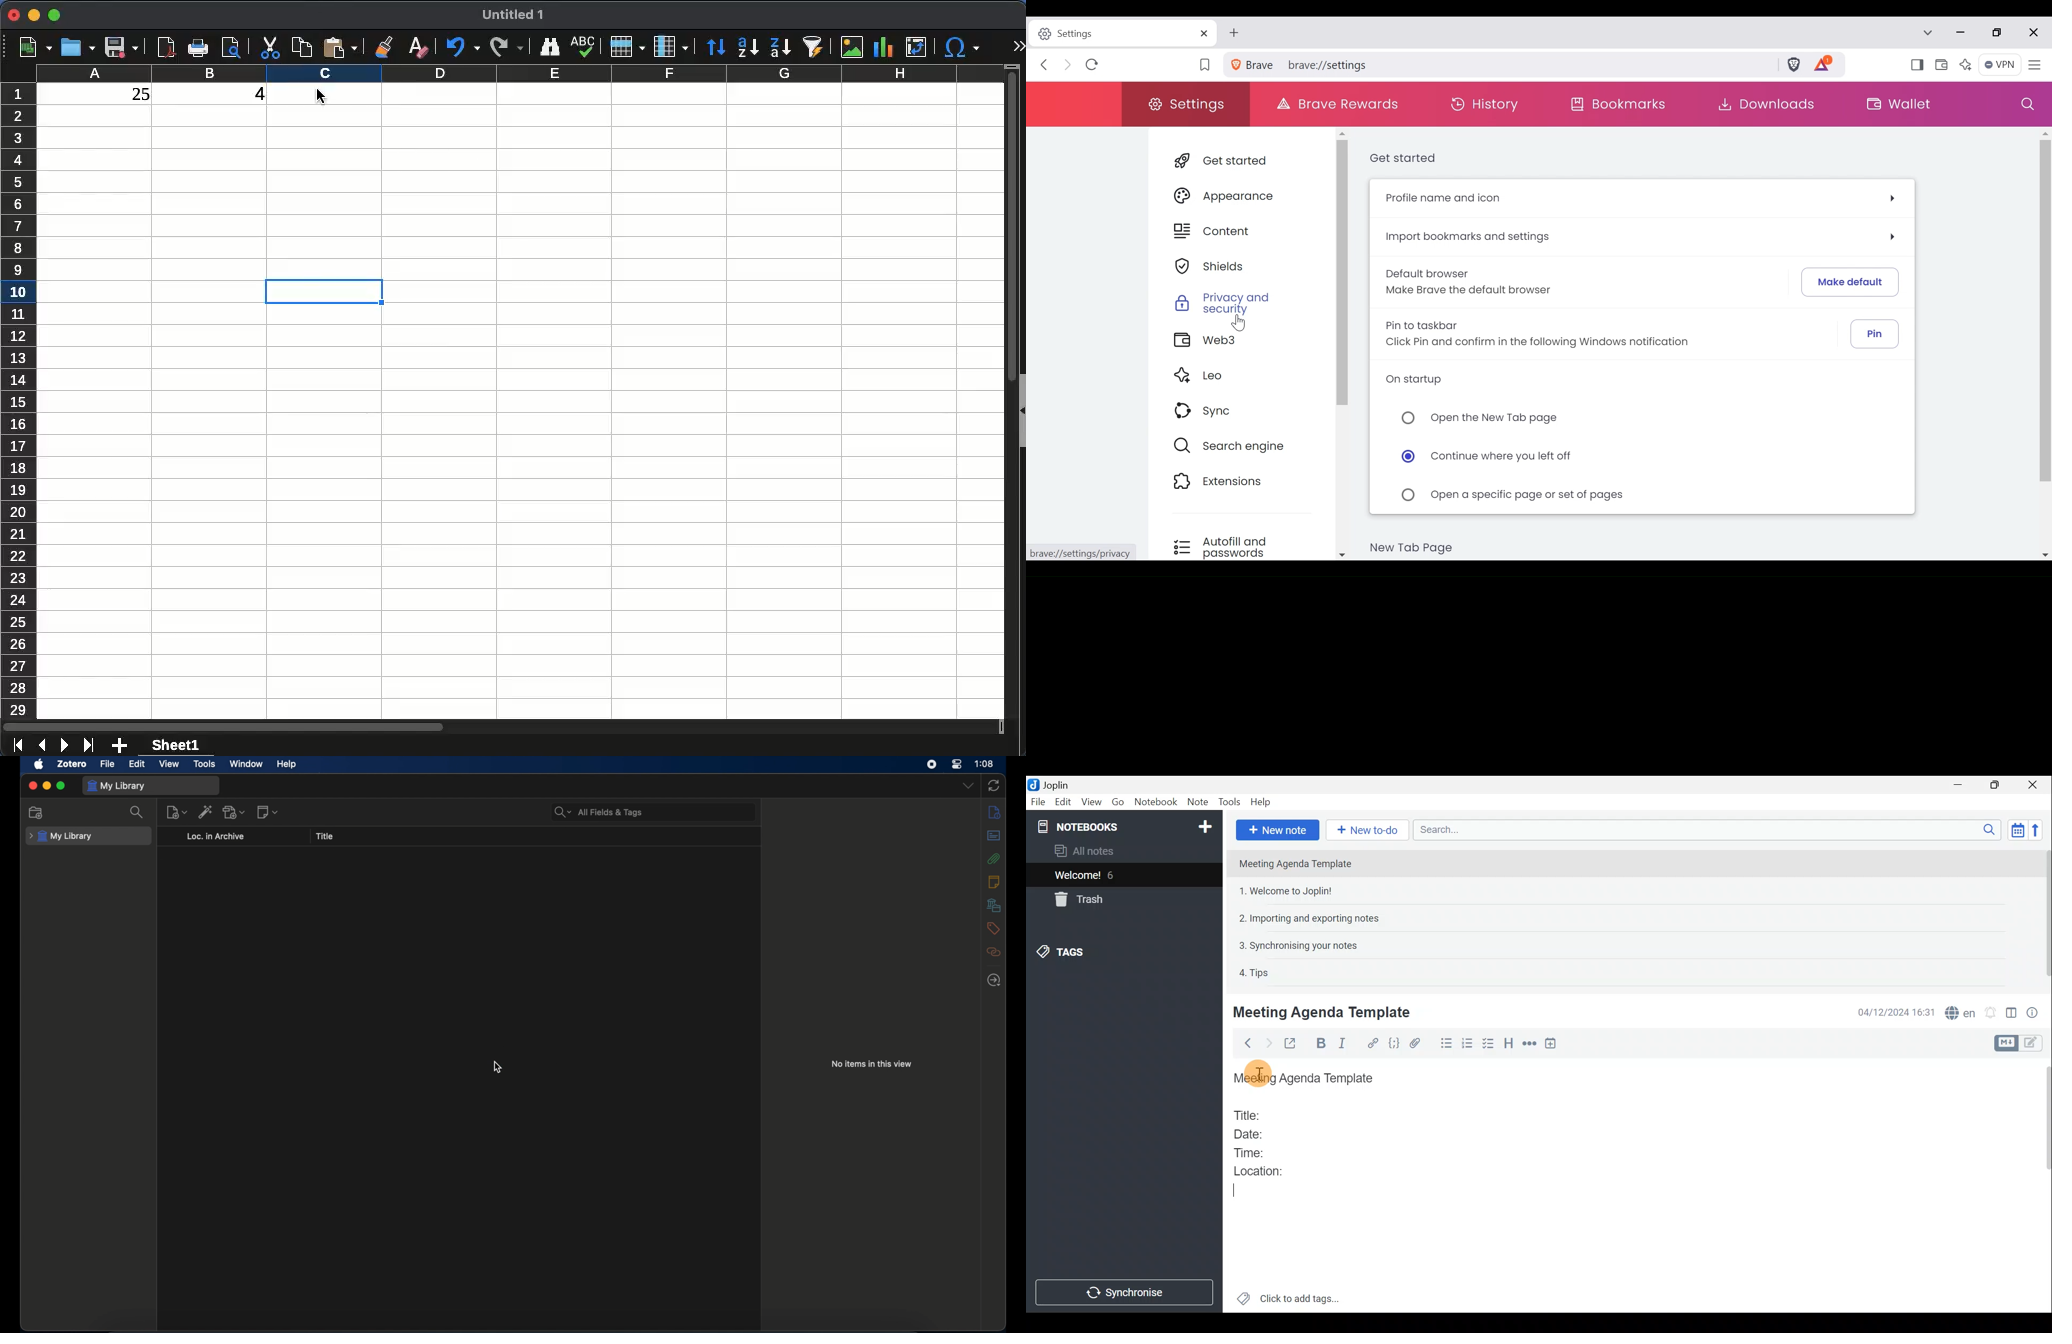 The height and width of the screenshot is (1344, 2072). What do you see at coordinates (269, 49) in the screenshot?
I see `cut` at bounding box center [269, 49].